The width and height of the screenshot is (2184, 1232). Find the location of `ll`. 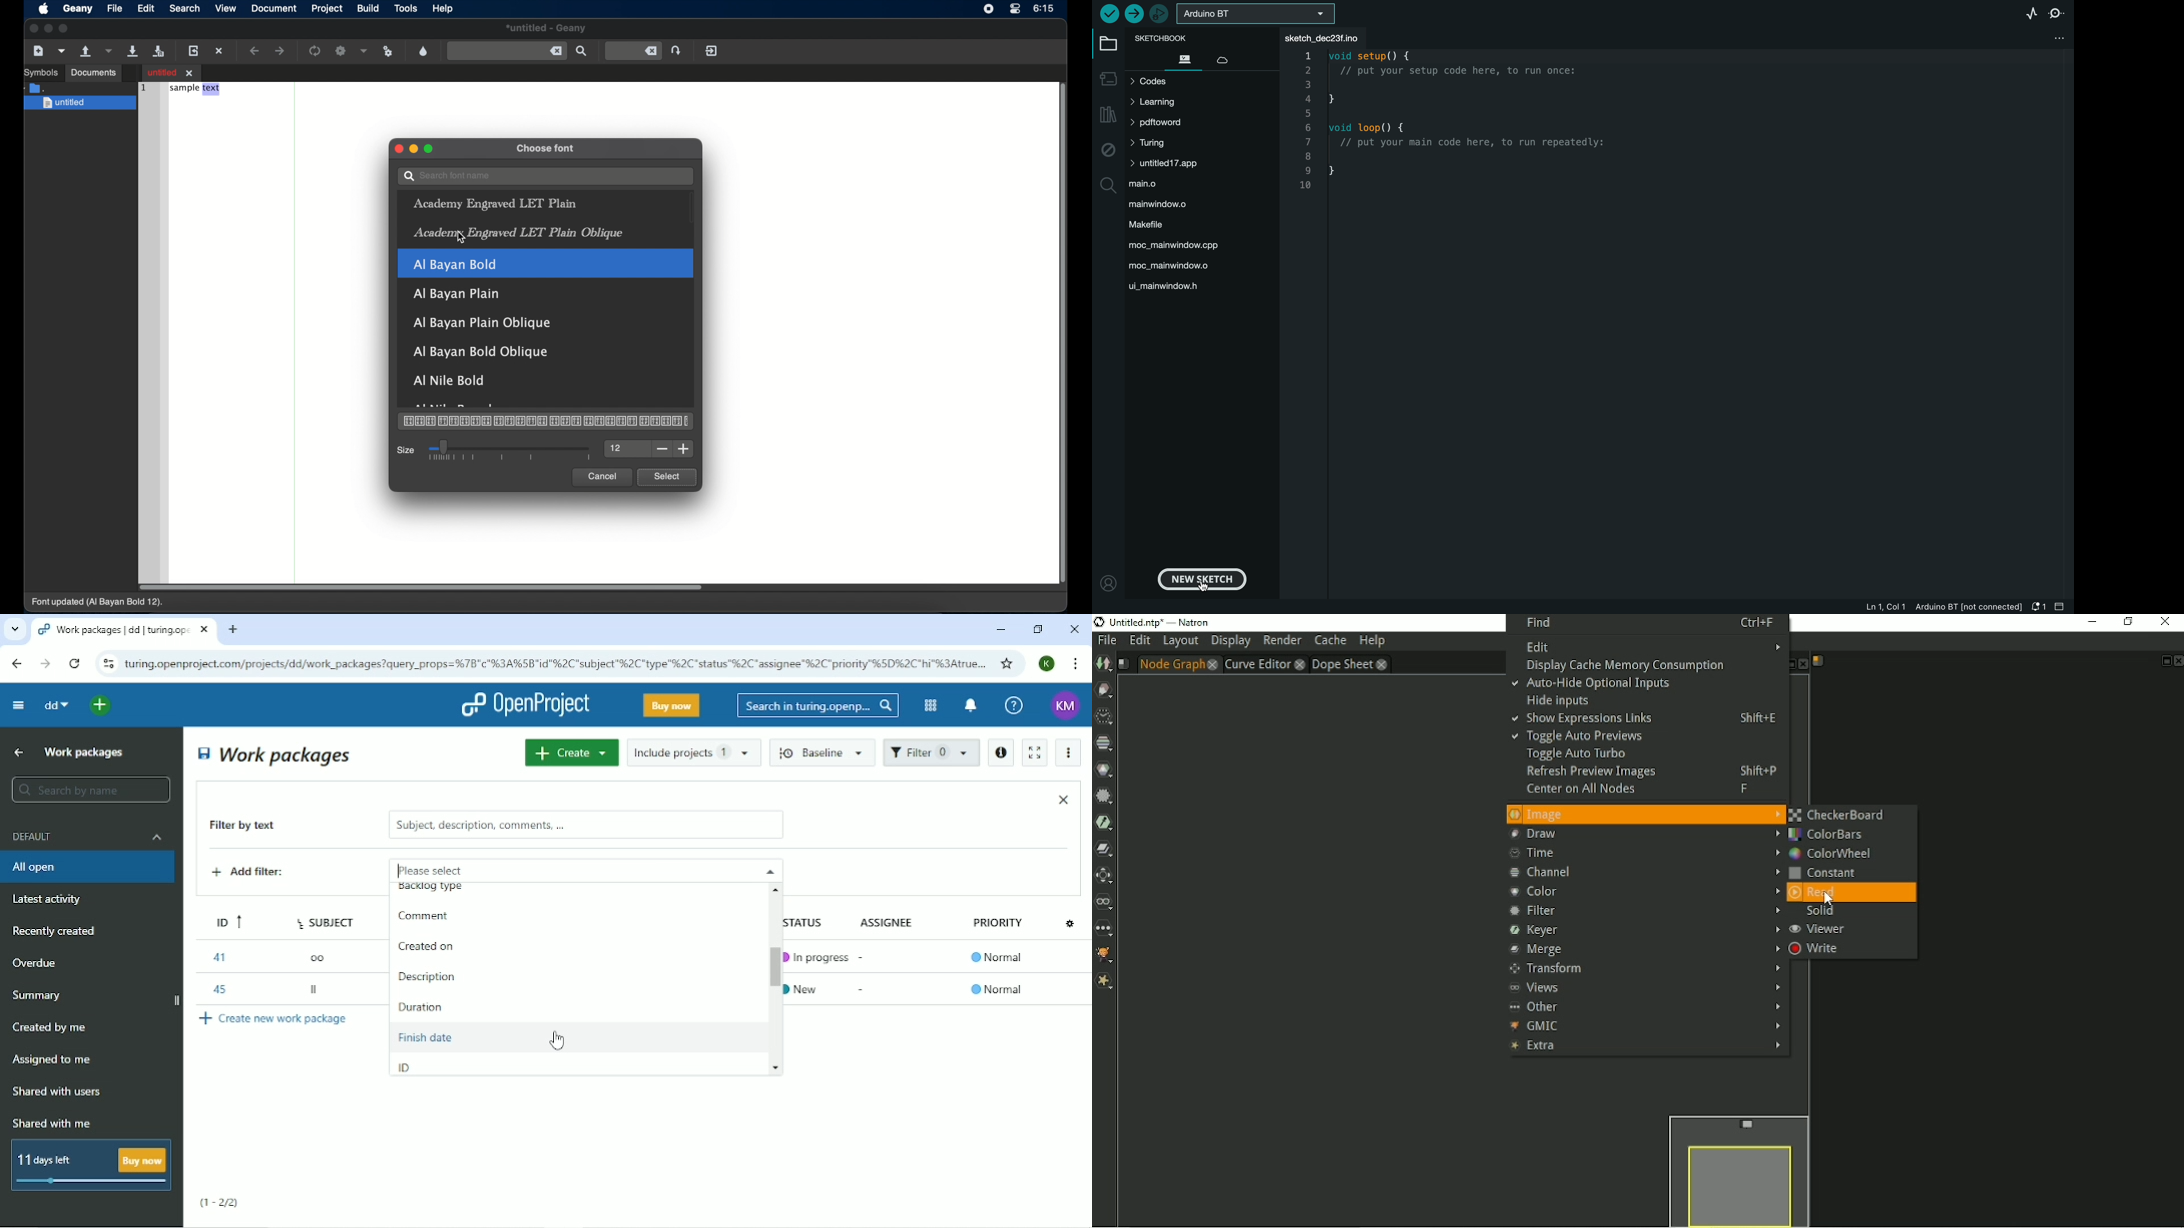

ll is located at coordinates (316, 992).